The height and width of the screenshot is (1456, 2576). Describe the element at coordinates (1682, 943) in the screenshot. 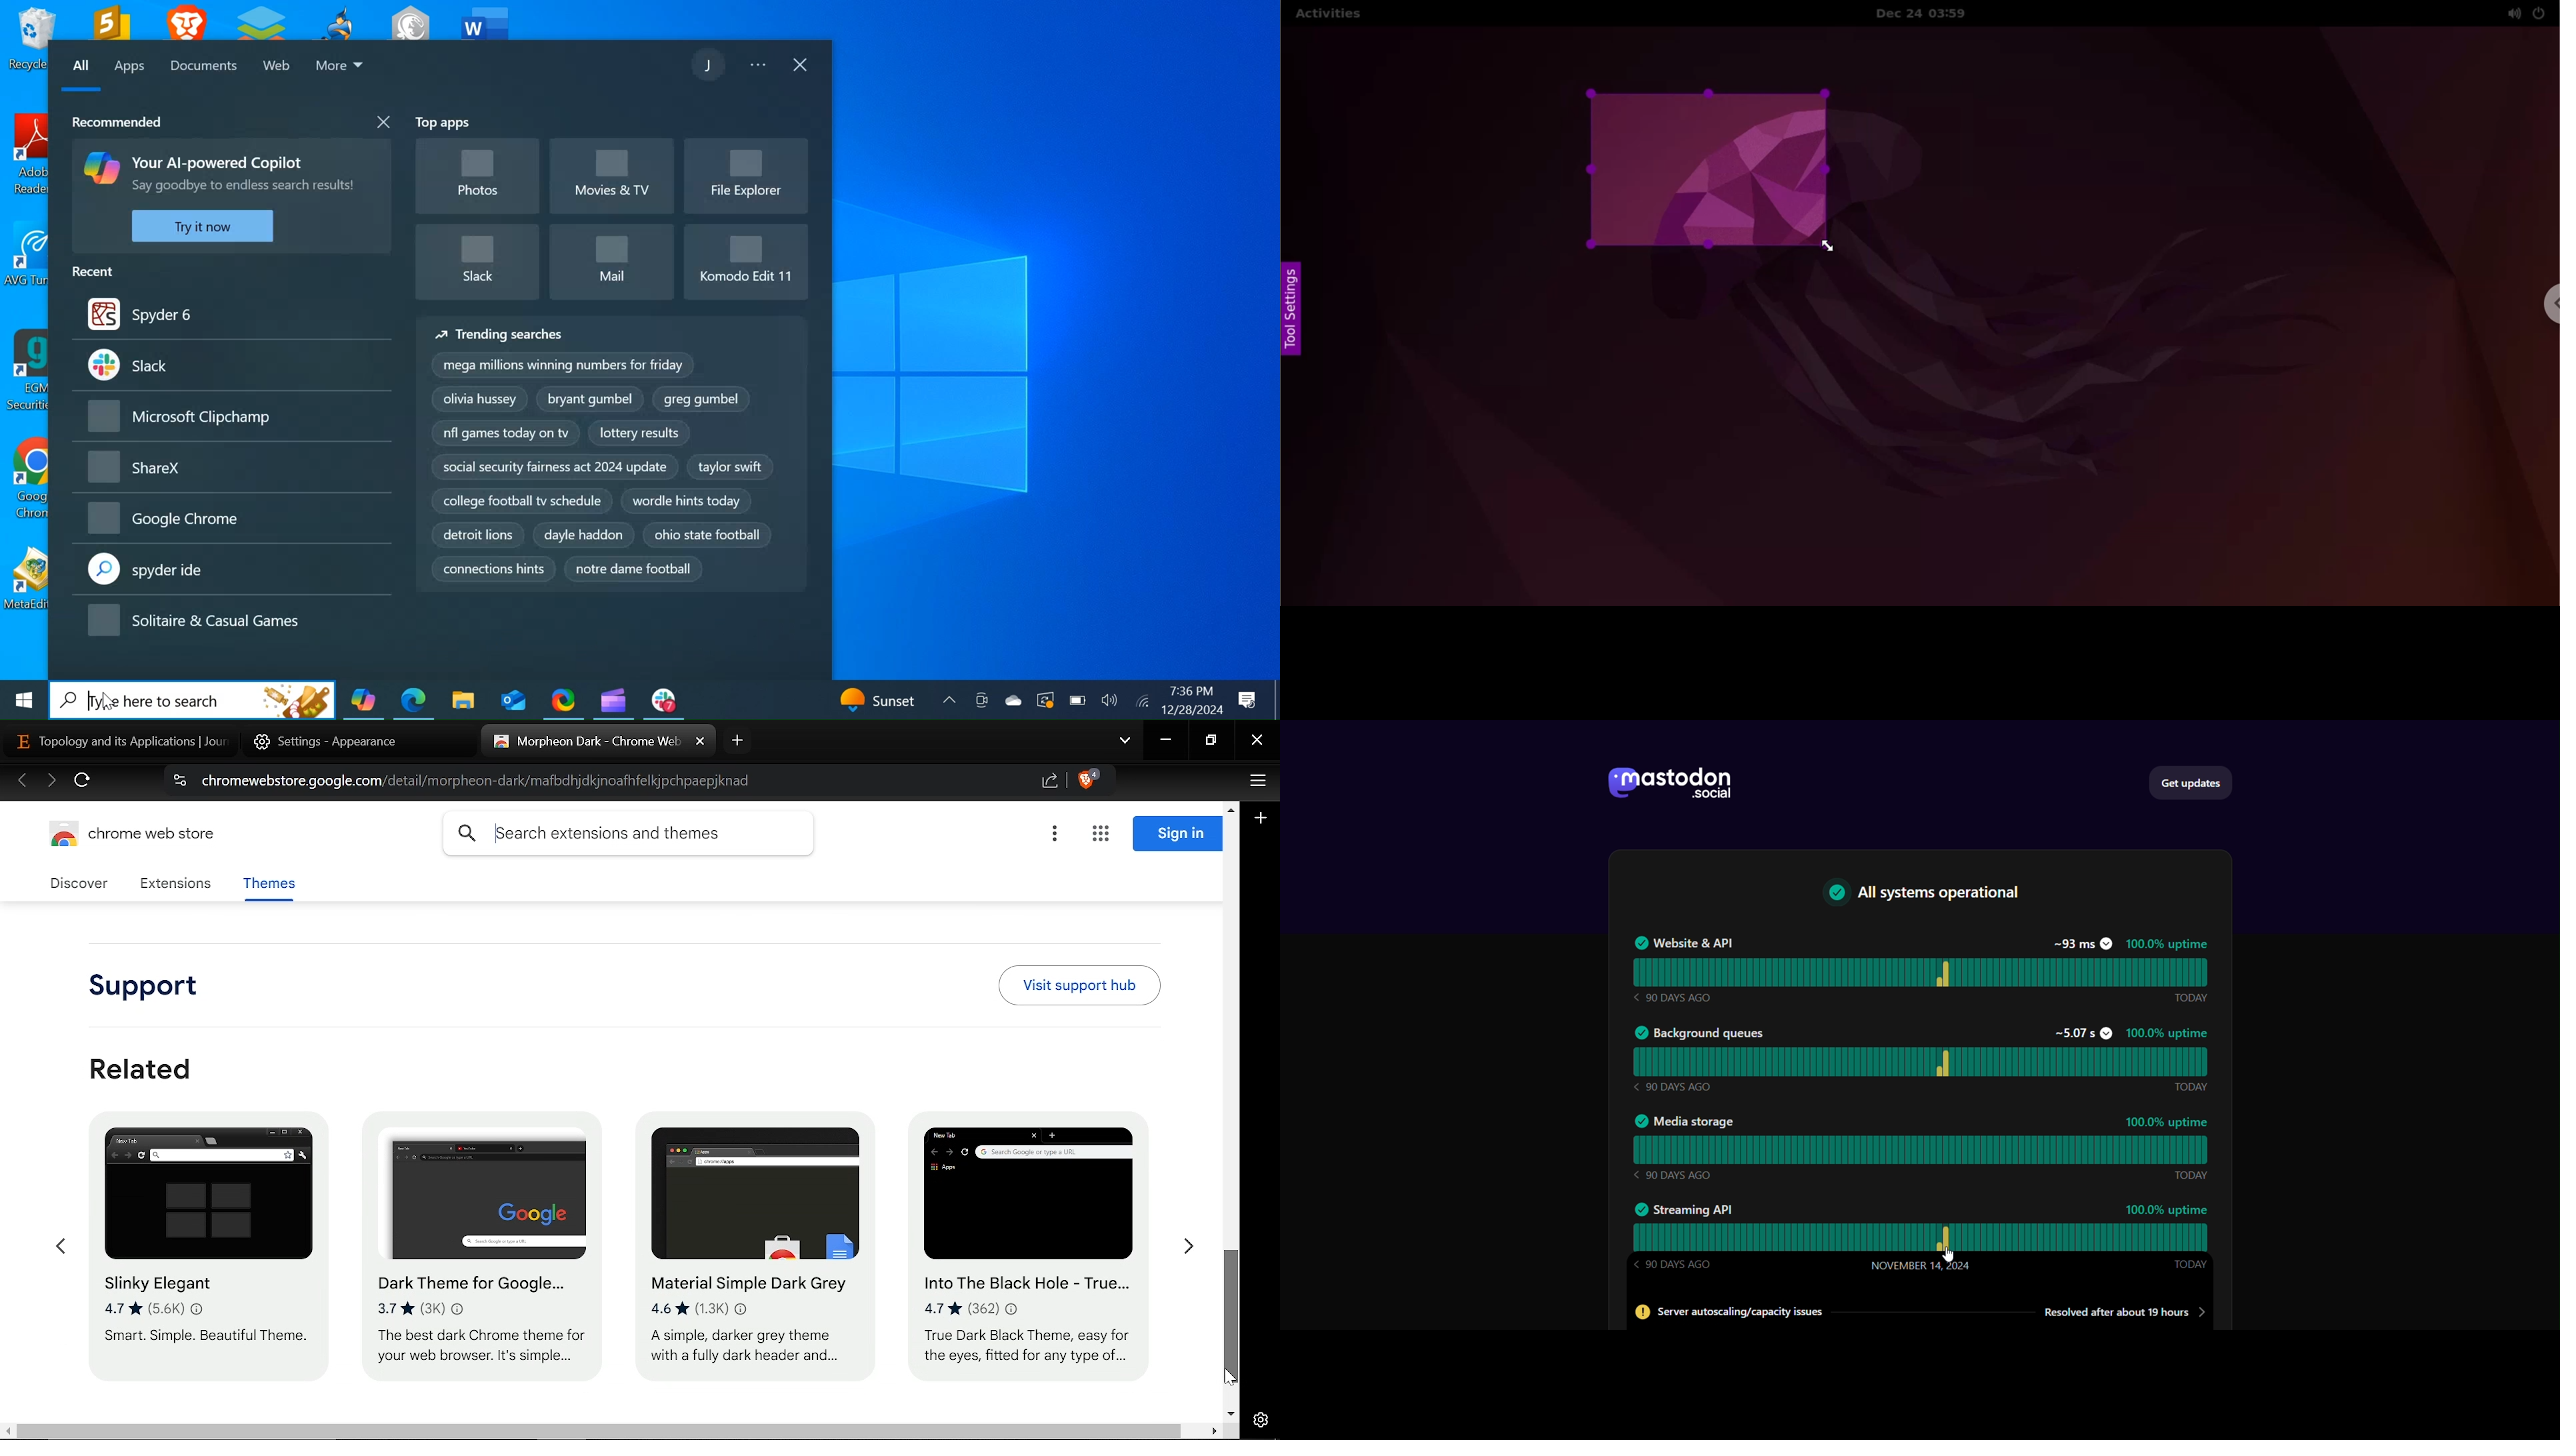

I see `Website & API` at that location.